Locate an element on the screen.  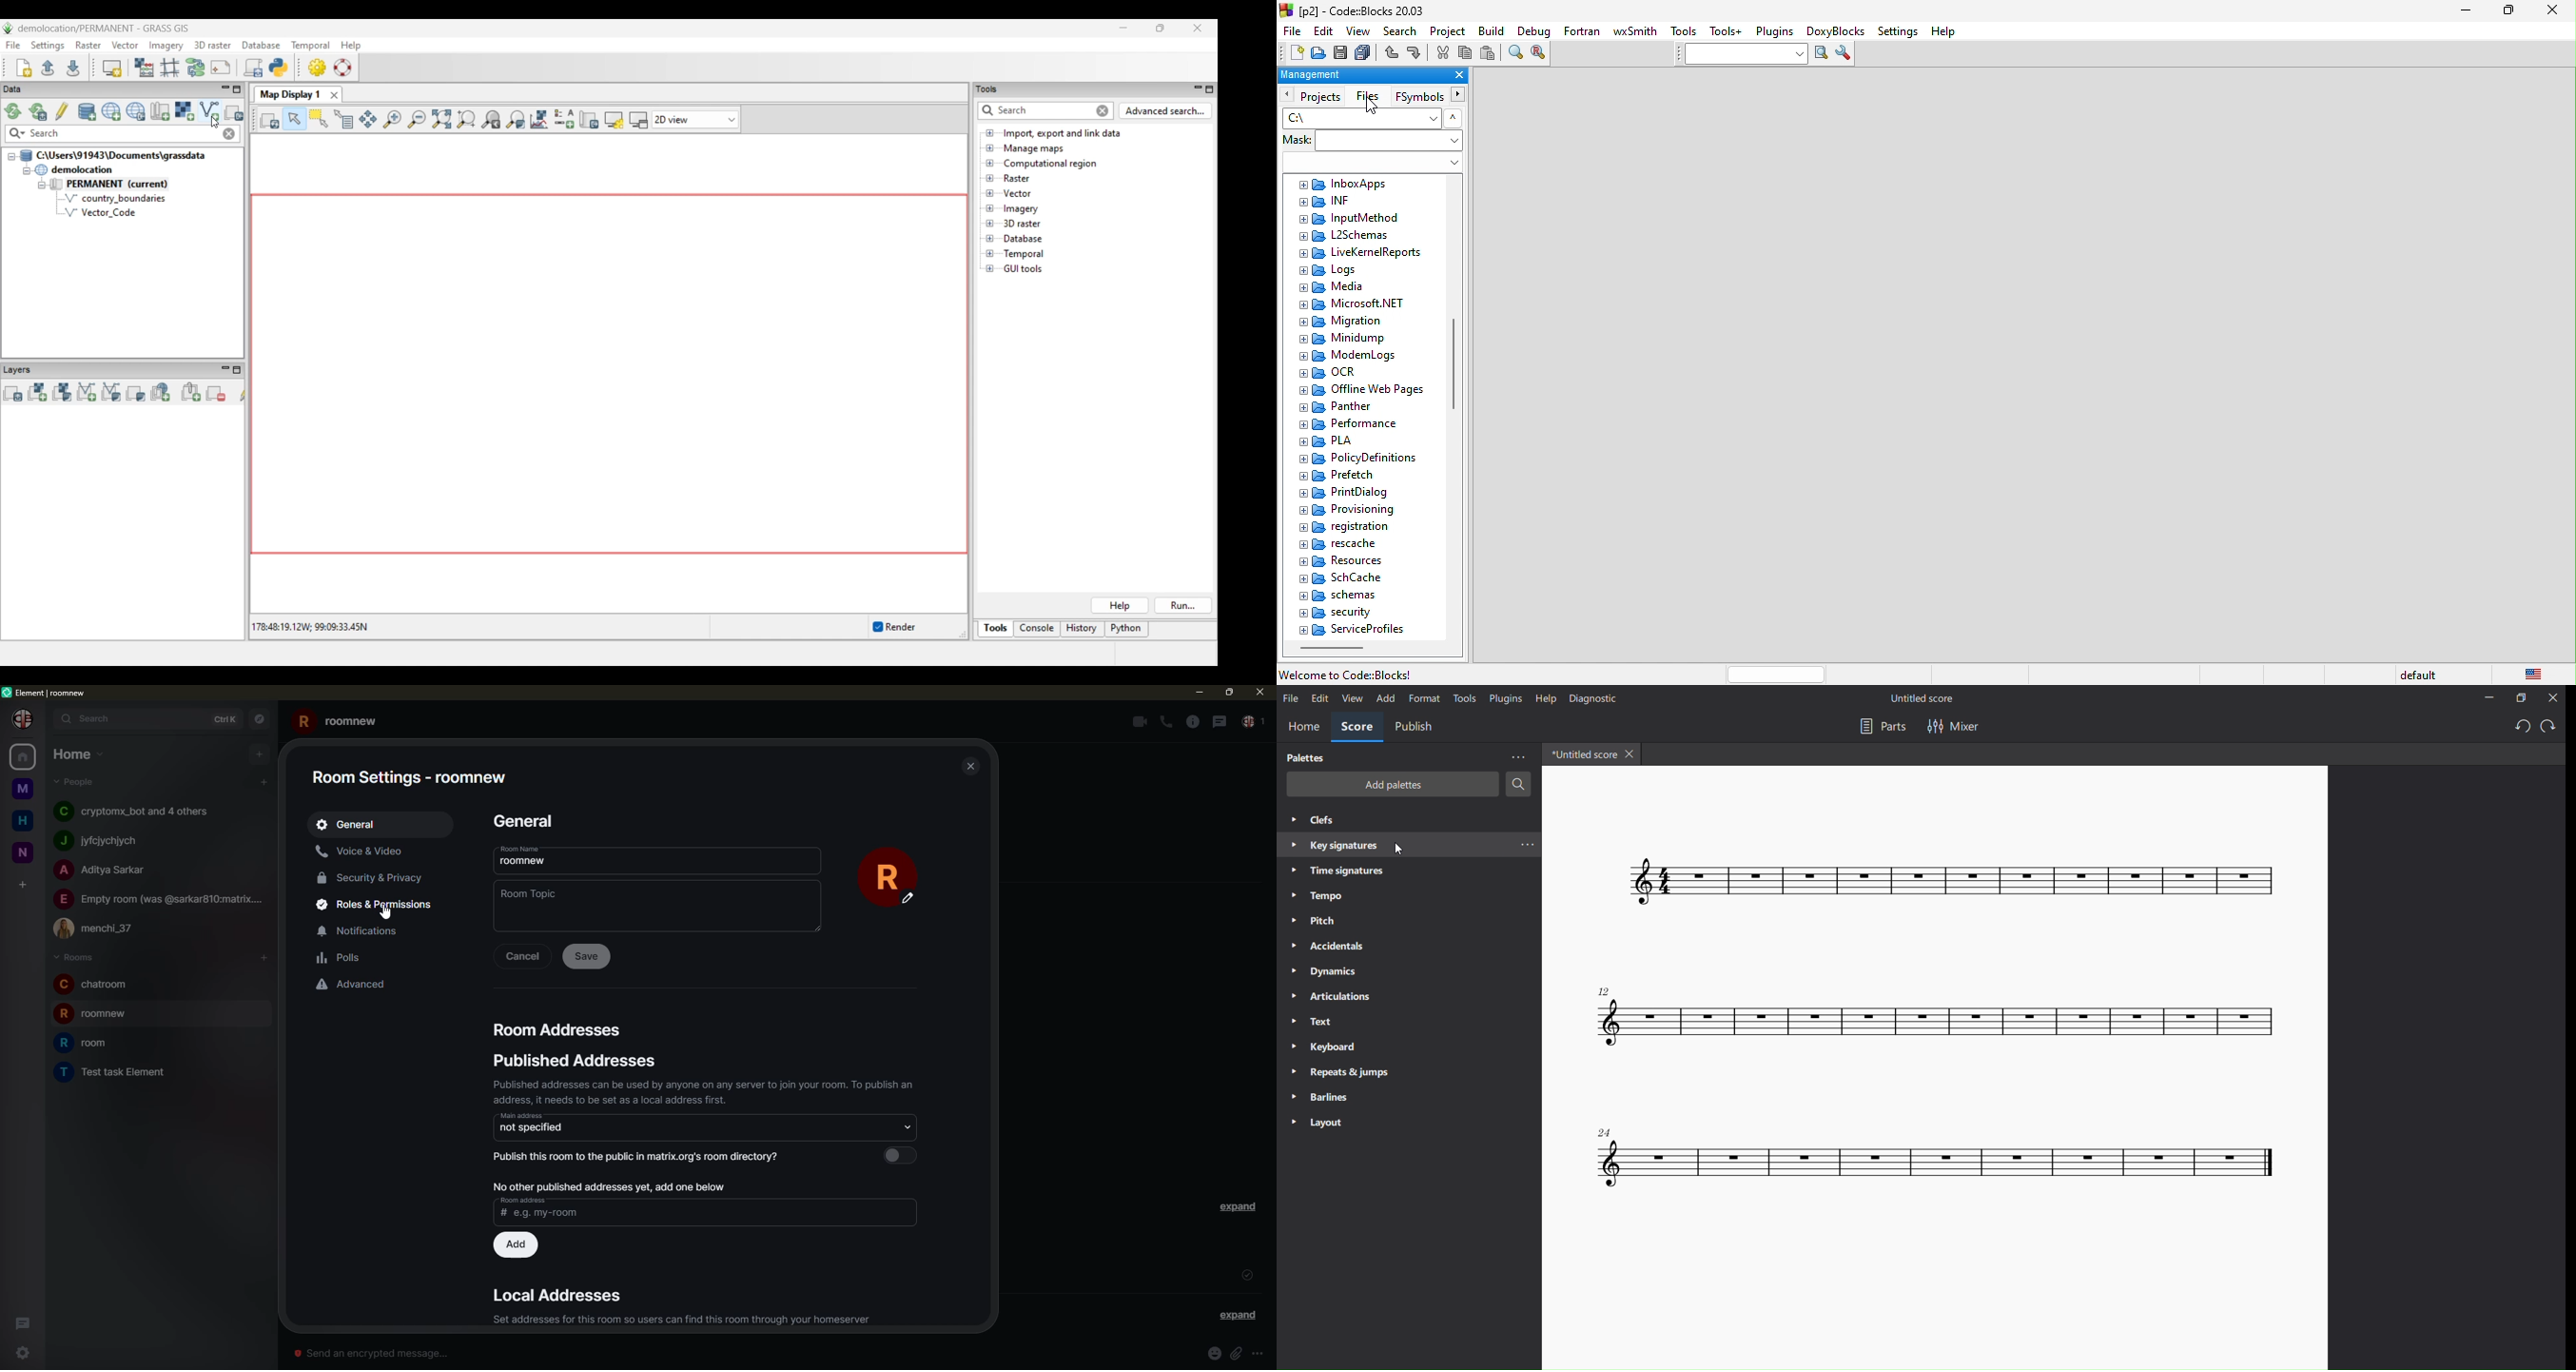
rescache is located at coordinates (1359, 543).